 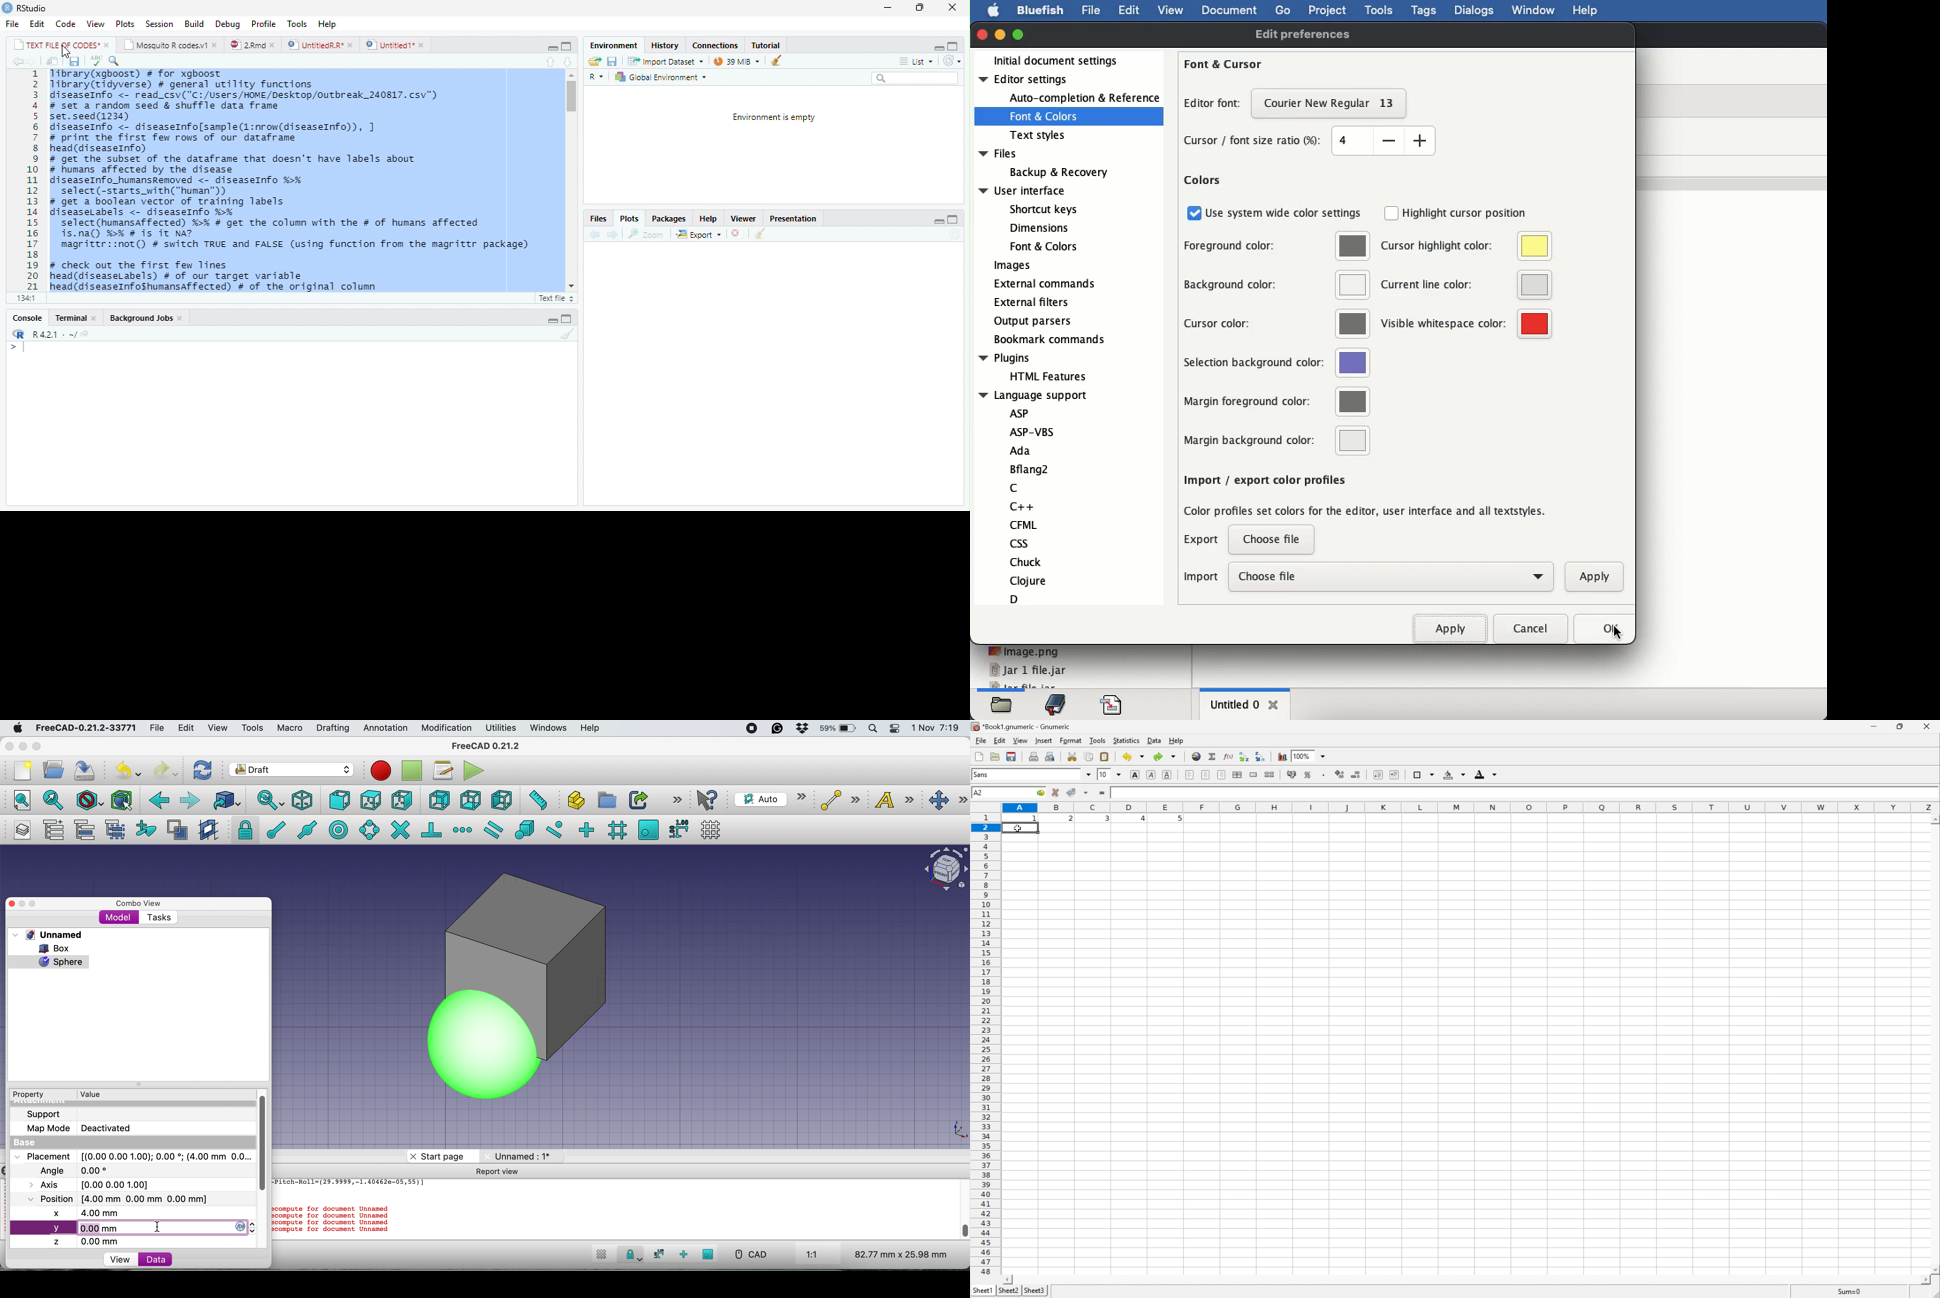 I want to click on Maximize, so click(x=569, y=317).